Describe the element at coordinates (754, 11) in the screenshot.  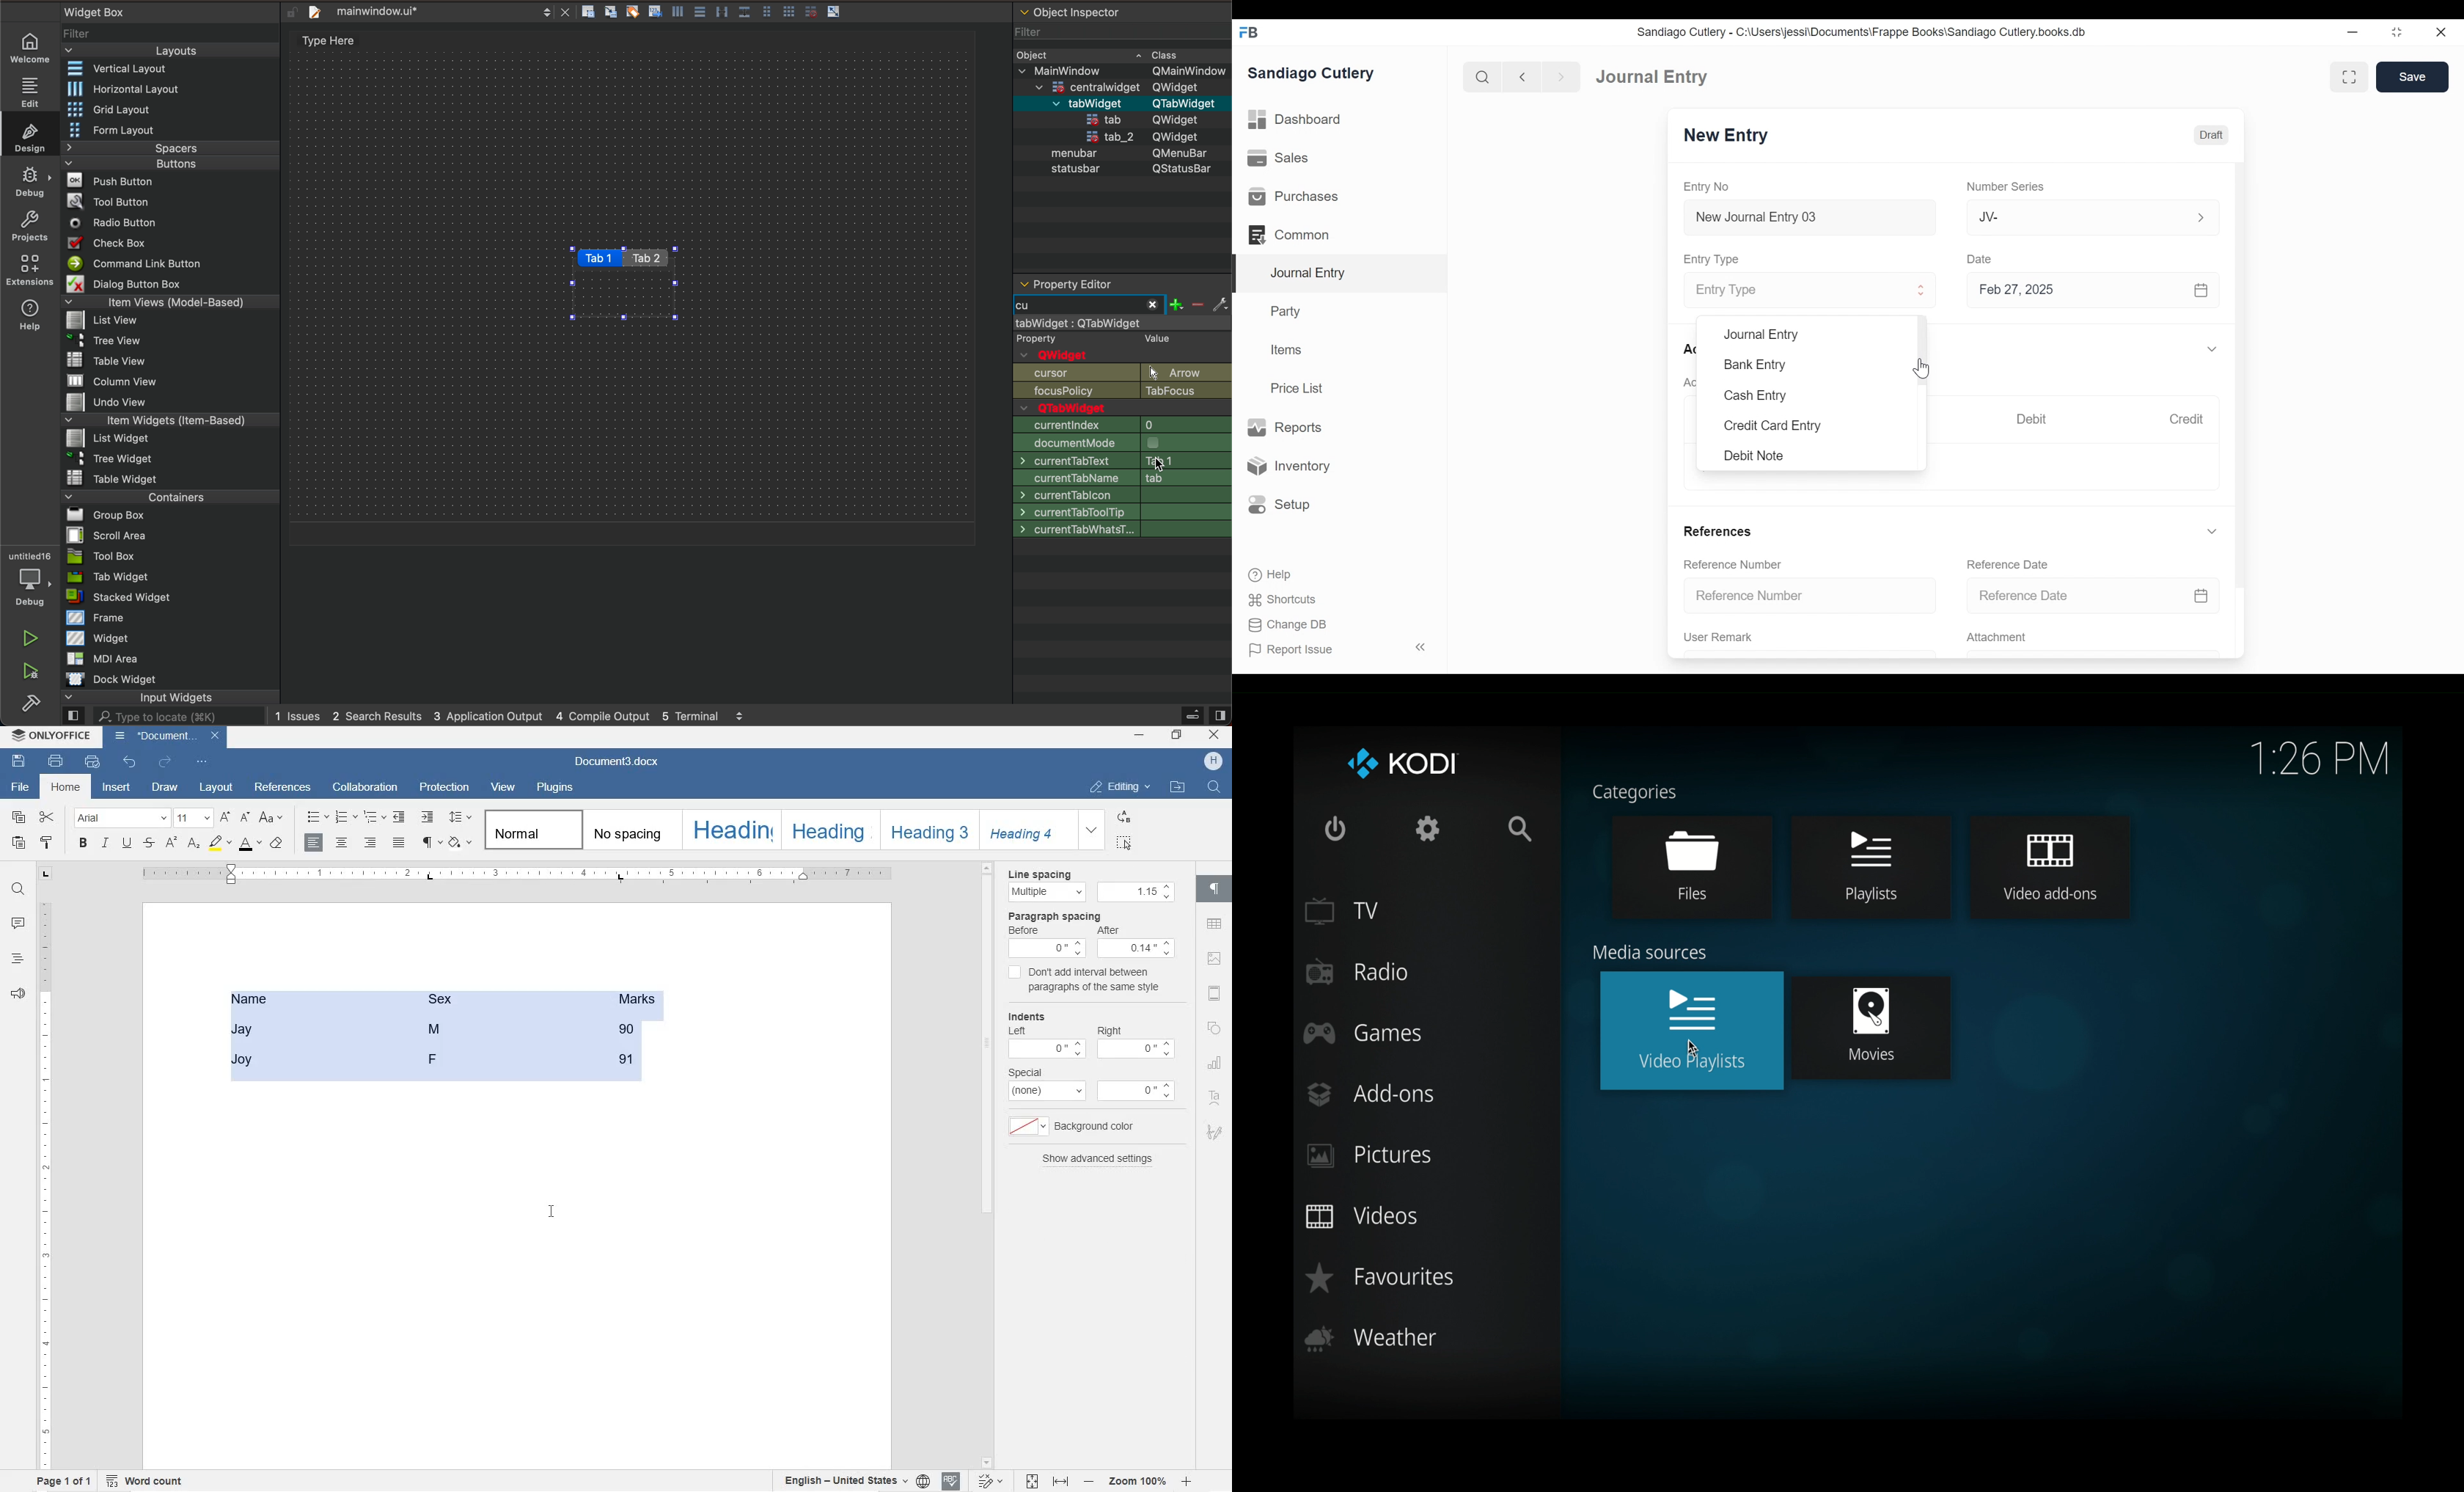
I see `layout actions` at that location.